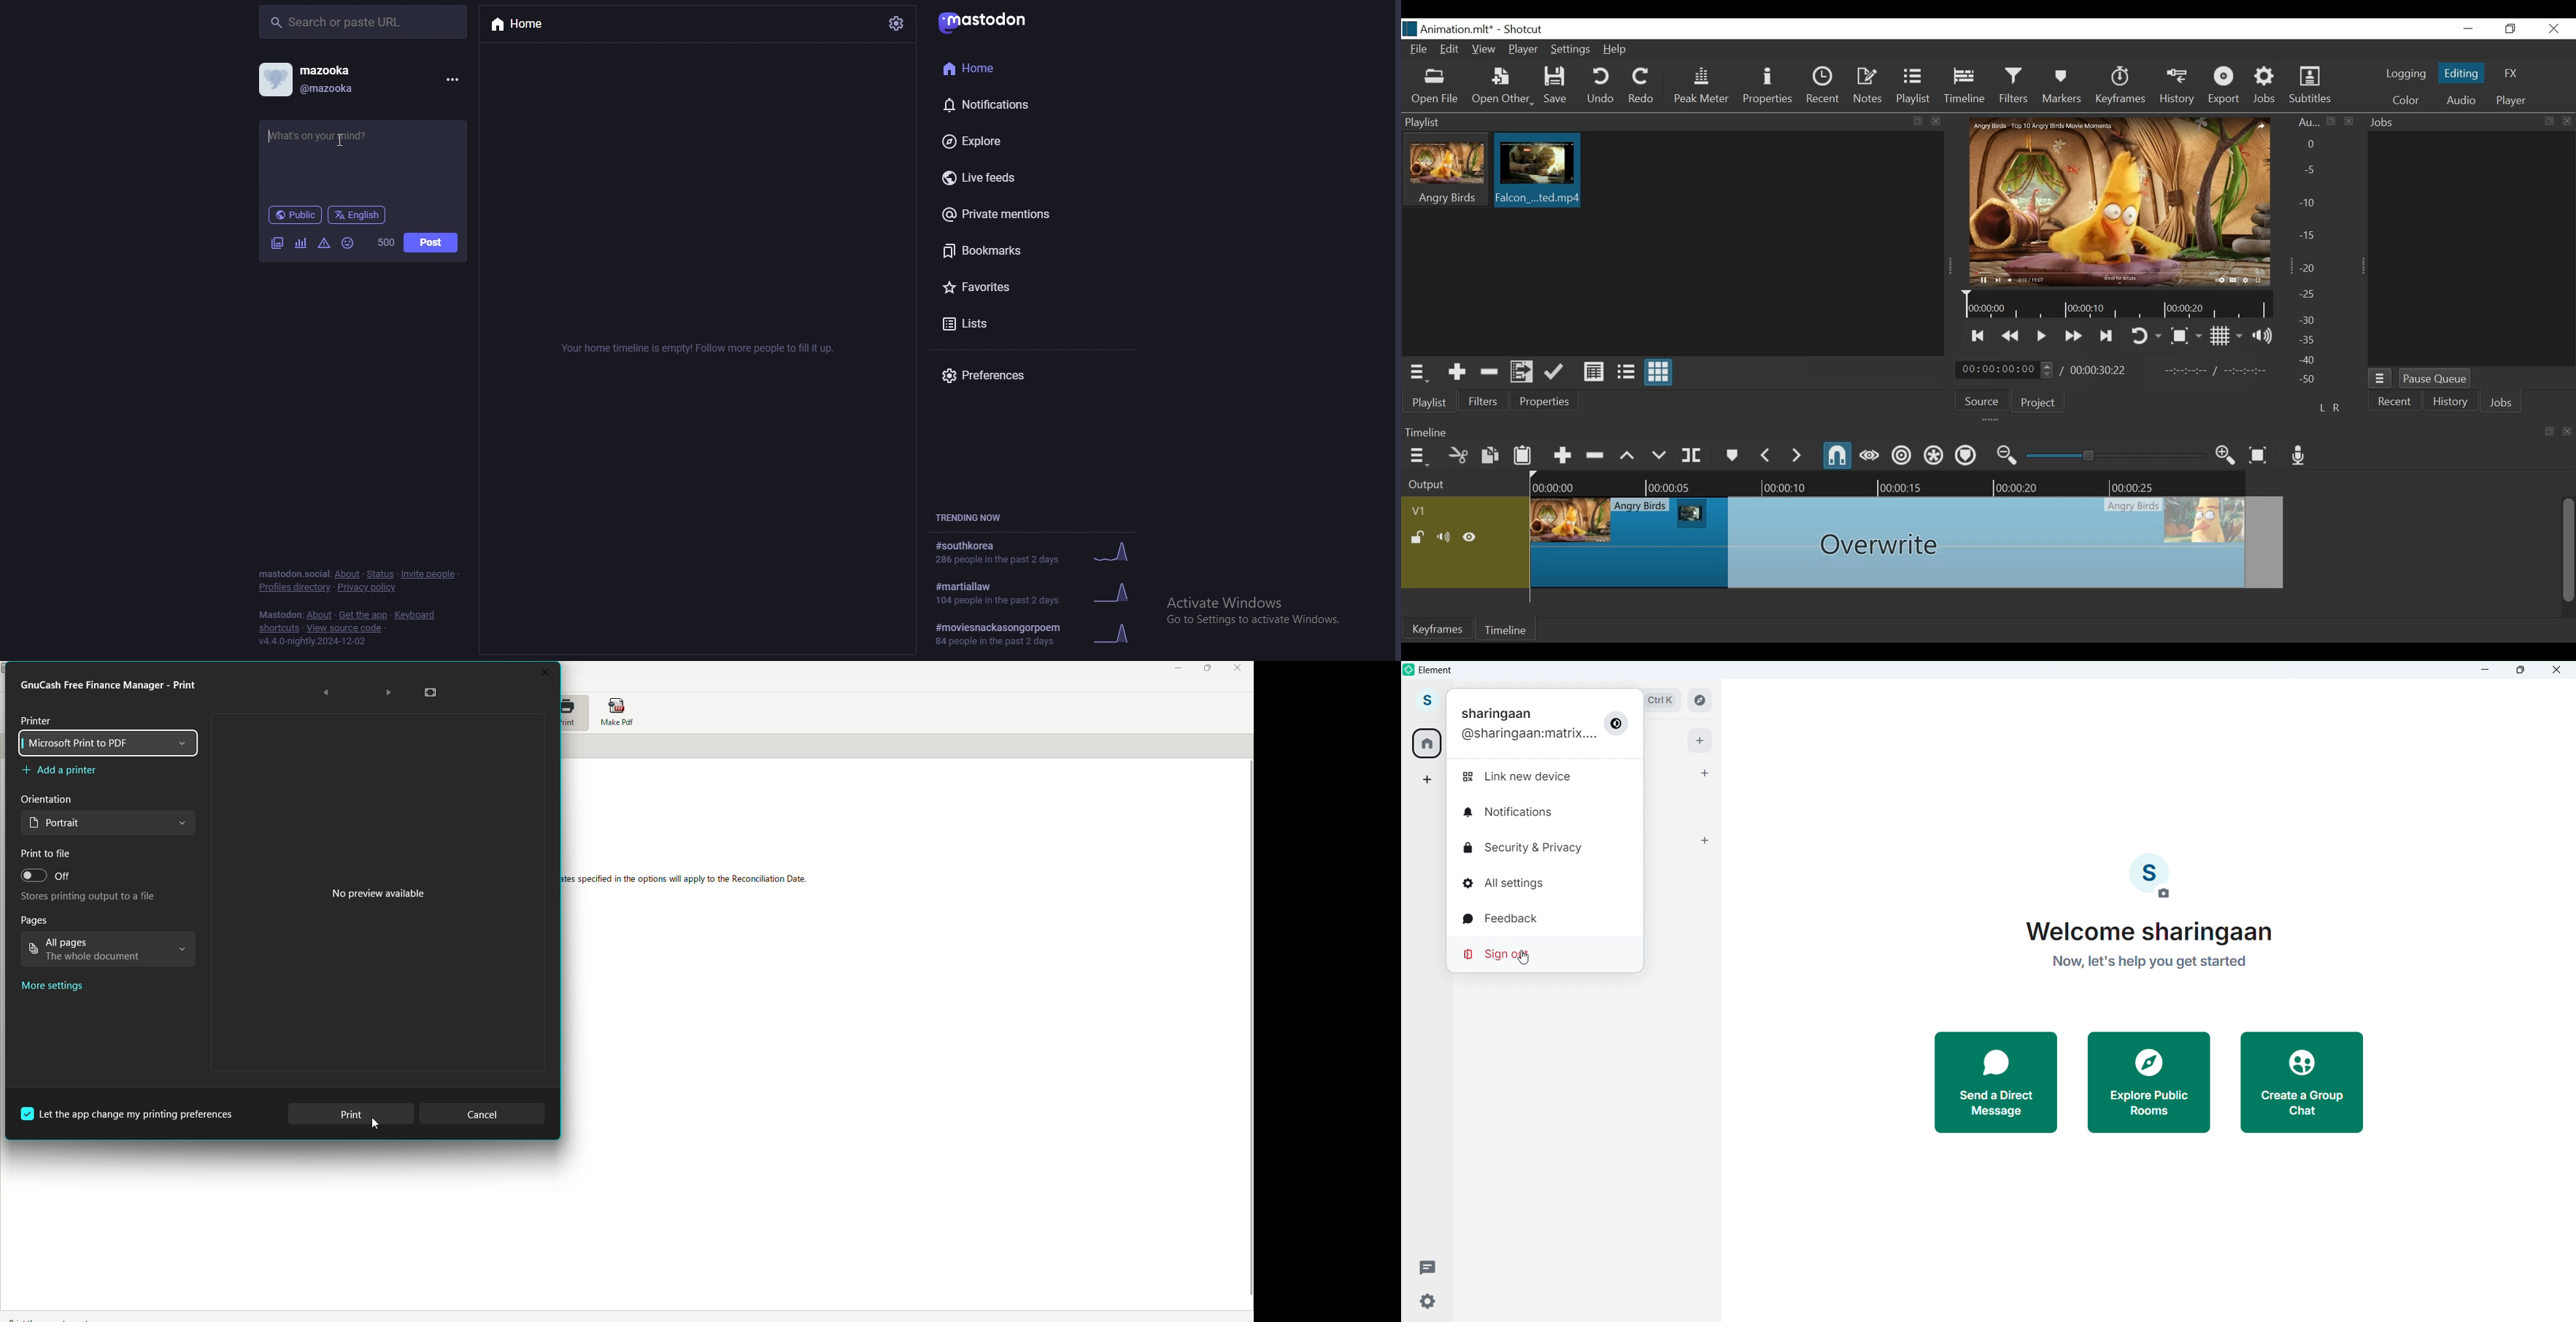  I want to click on Player, so click(2511, 101).